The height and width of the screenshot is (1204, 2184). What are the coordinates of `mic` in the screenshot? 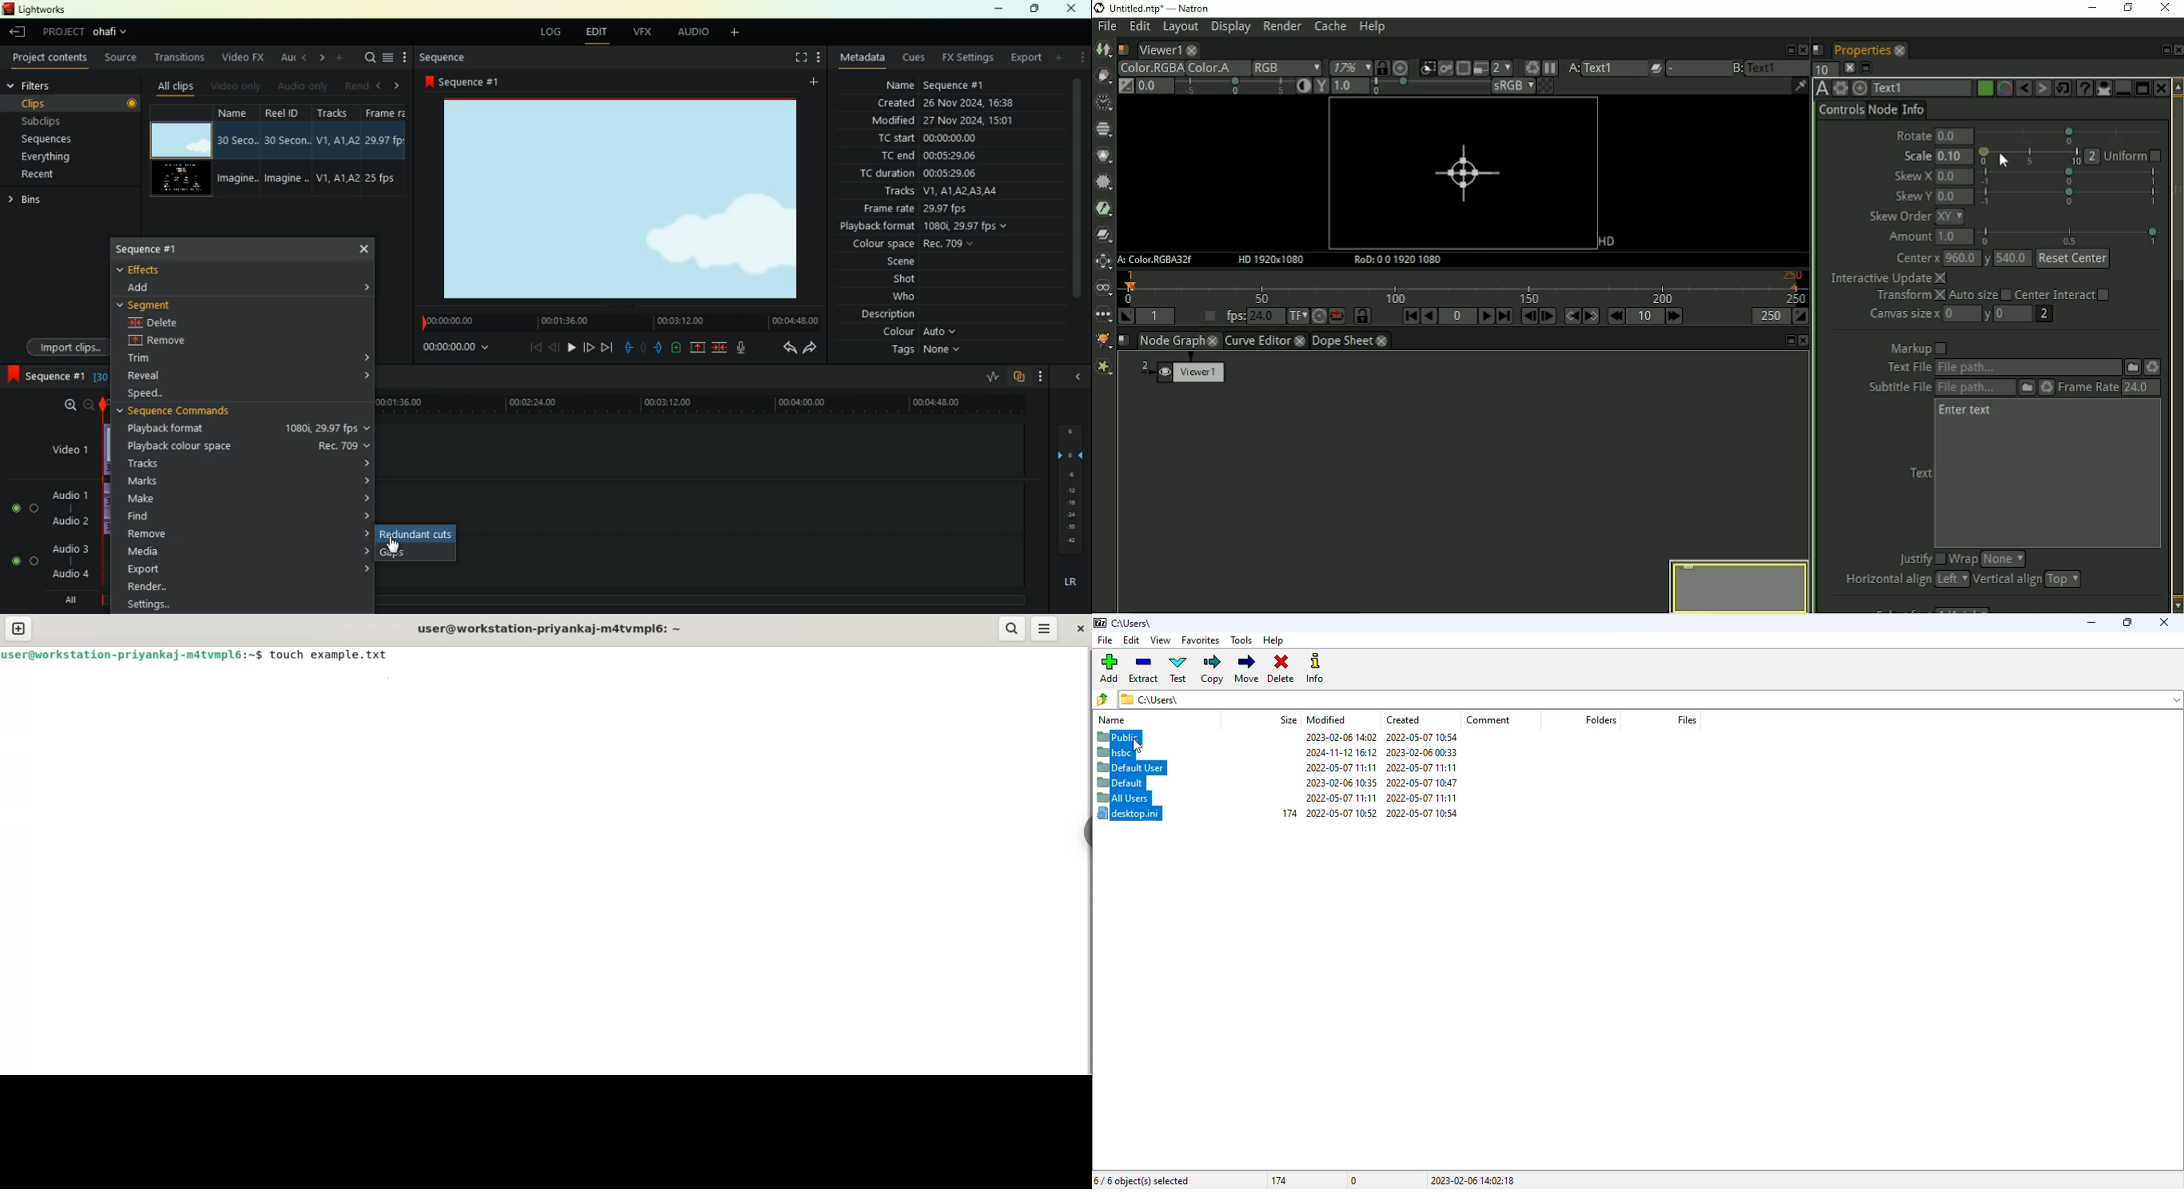 It's located at (740, 348).